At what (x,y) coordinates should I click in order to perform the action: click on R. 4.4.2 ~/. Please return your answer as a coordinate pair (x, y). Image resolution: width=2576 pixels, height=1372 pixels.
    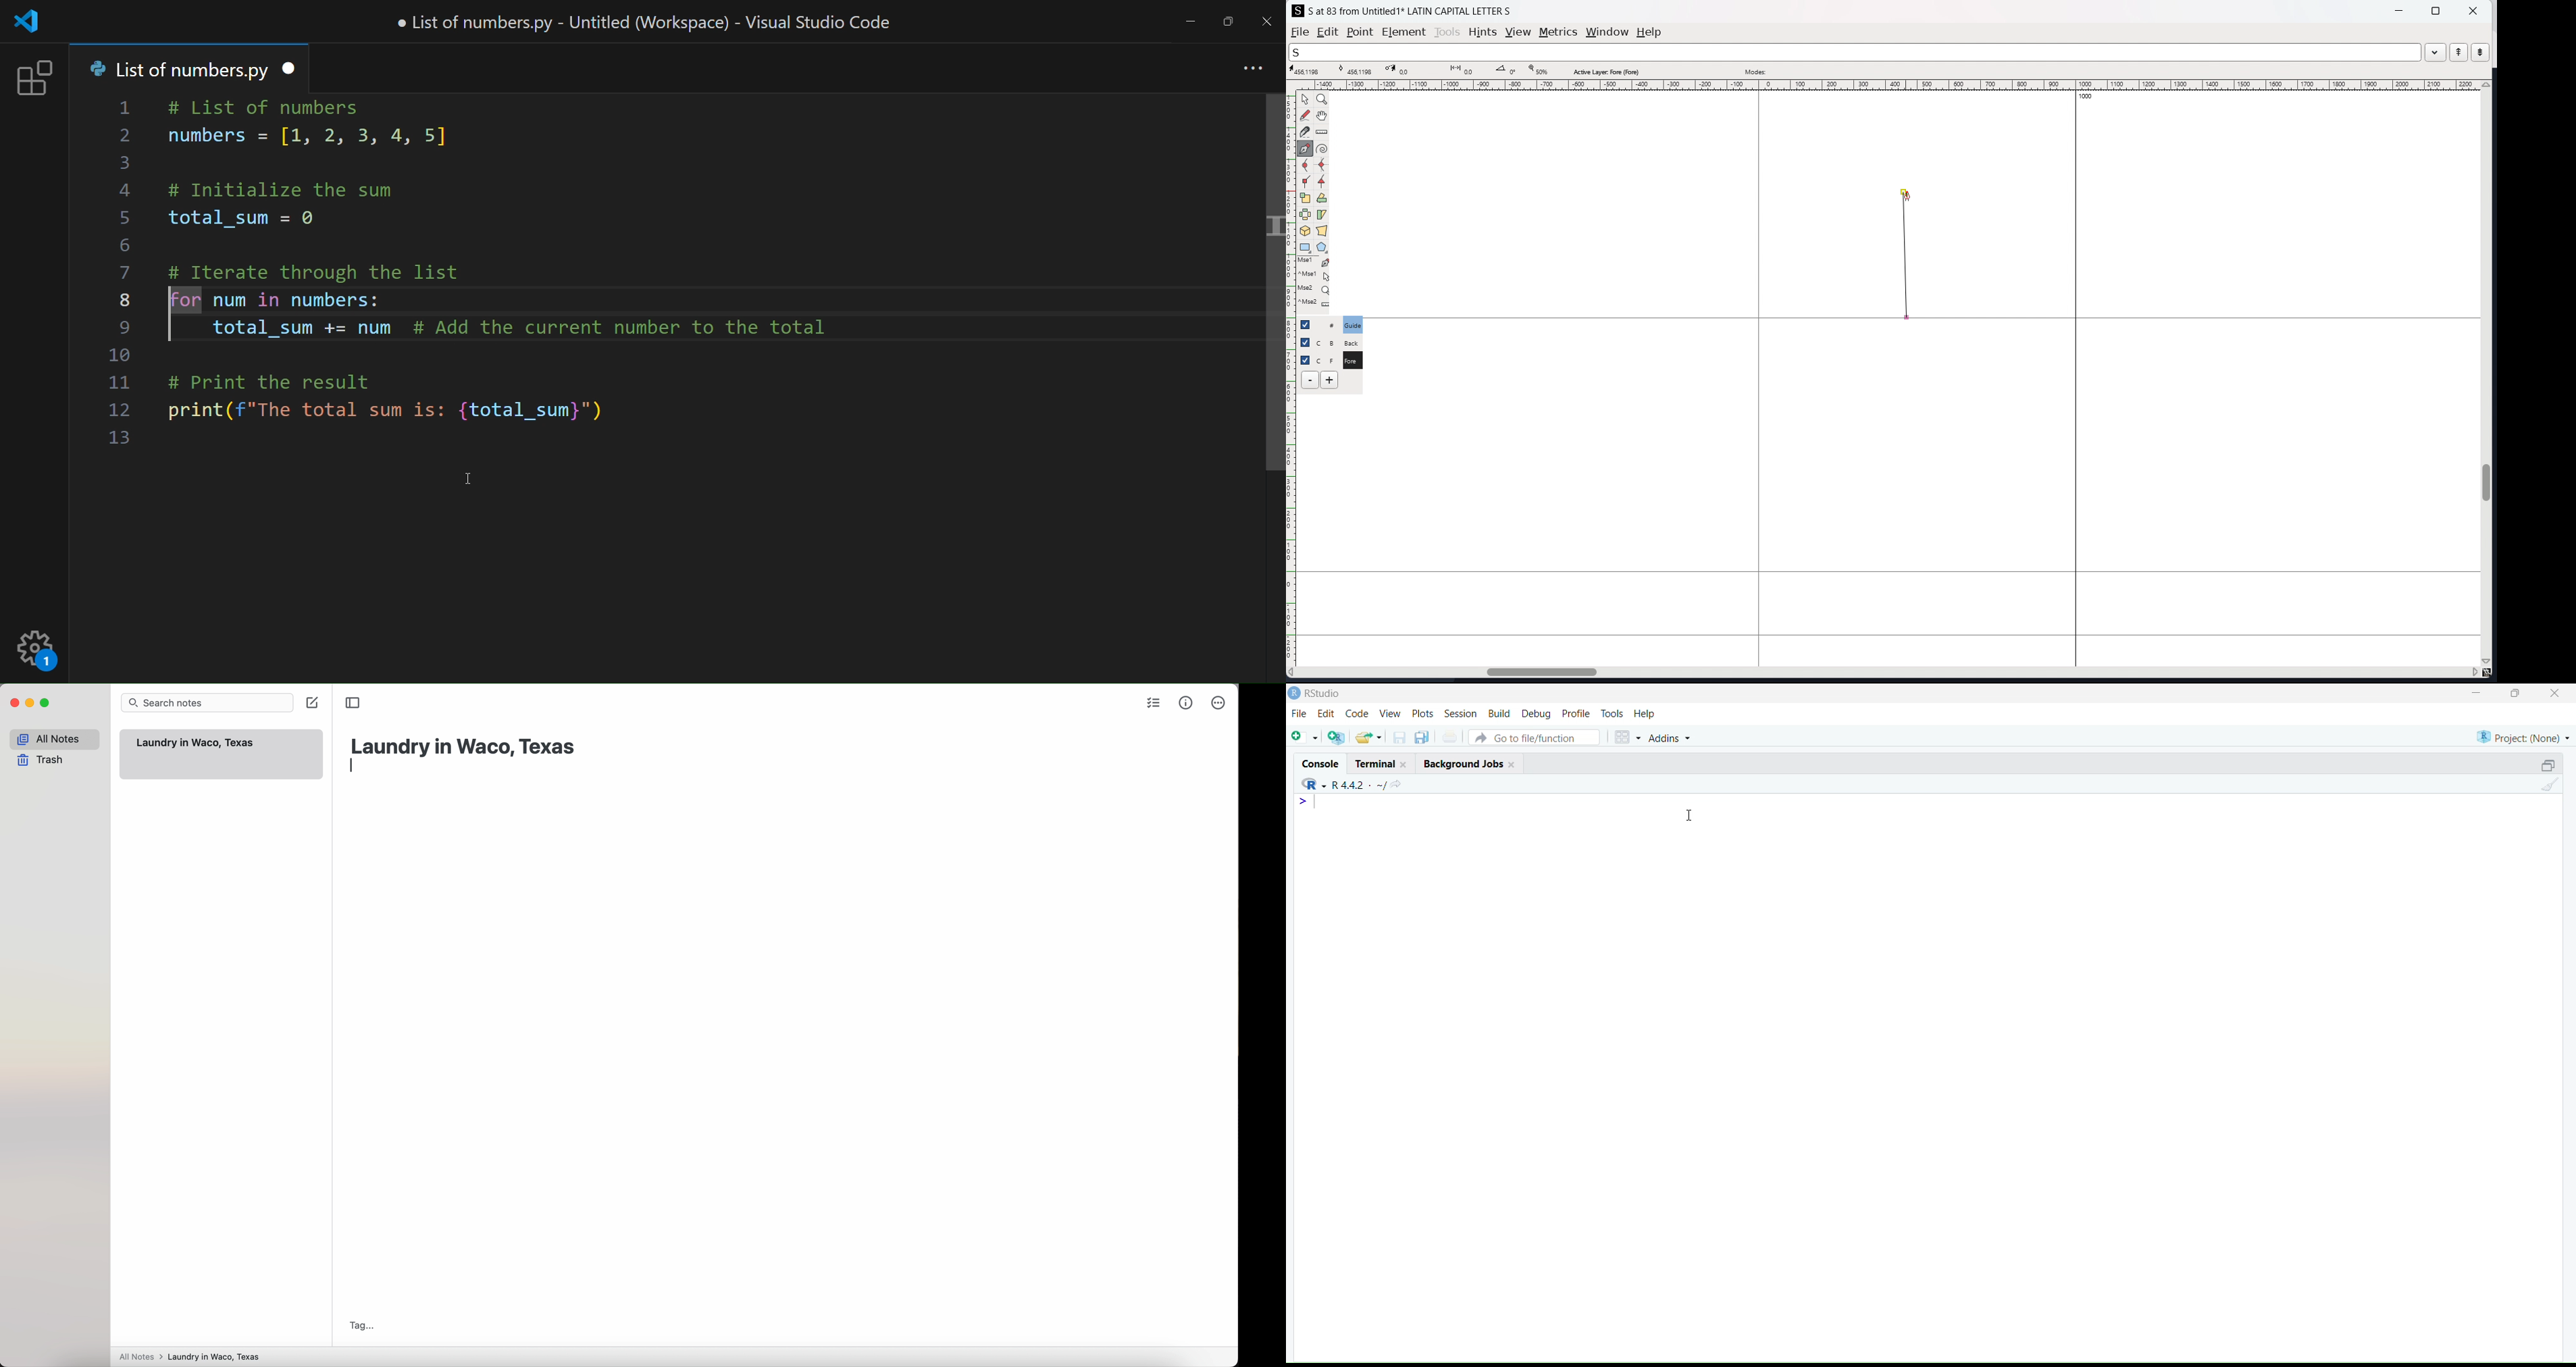
    Looking at the image, I should click on (1358, 786).